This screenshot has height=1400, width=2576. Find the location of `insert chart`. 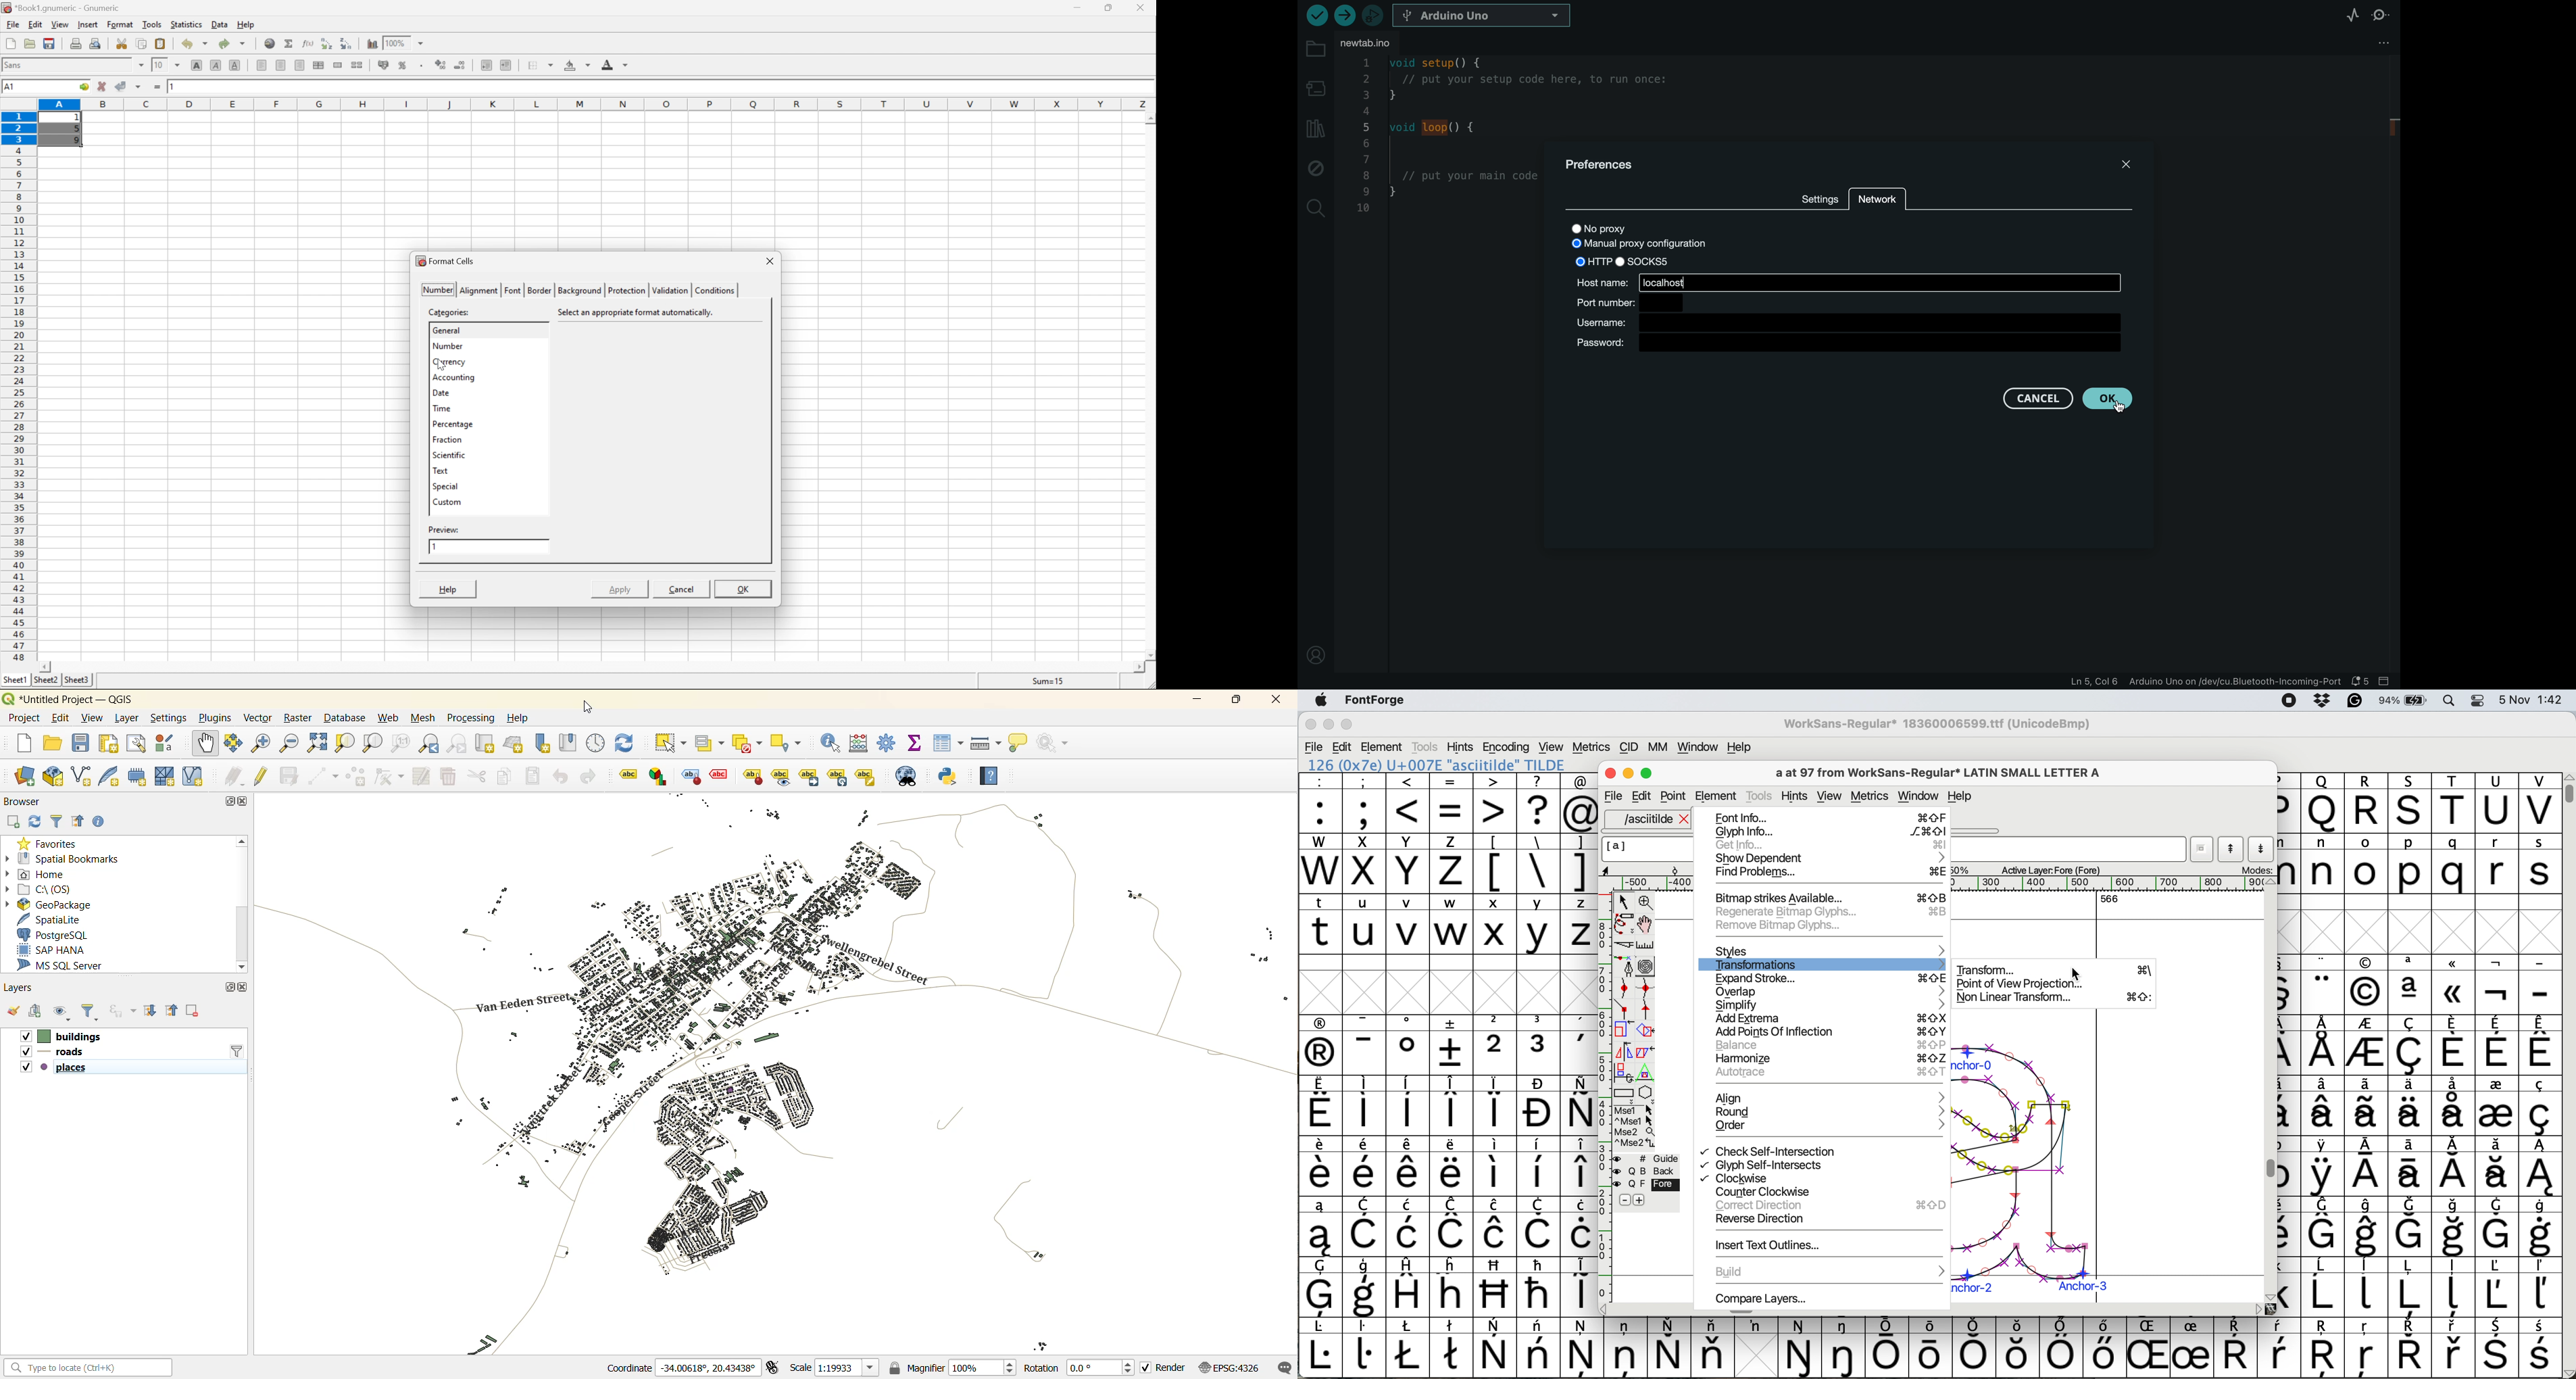

insert chart is located at coordinates (372, 42).